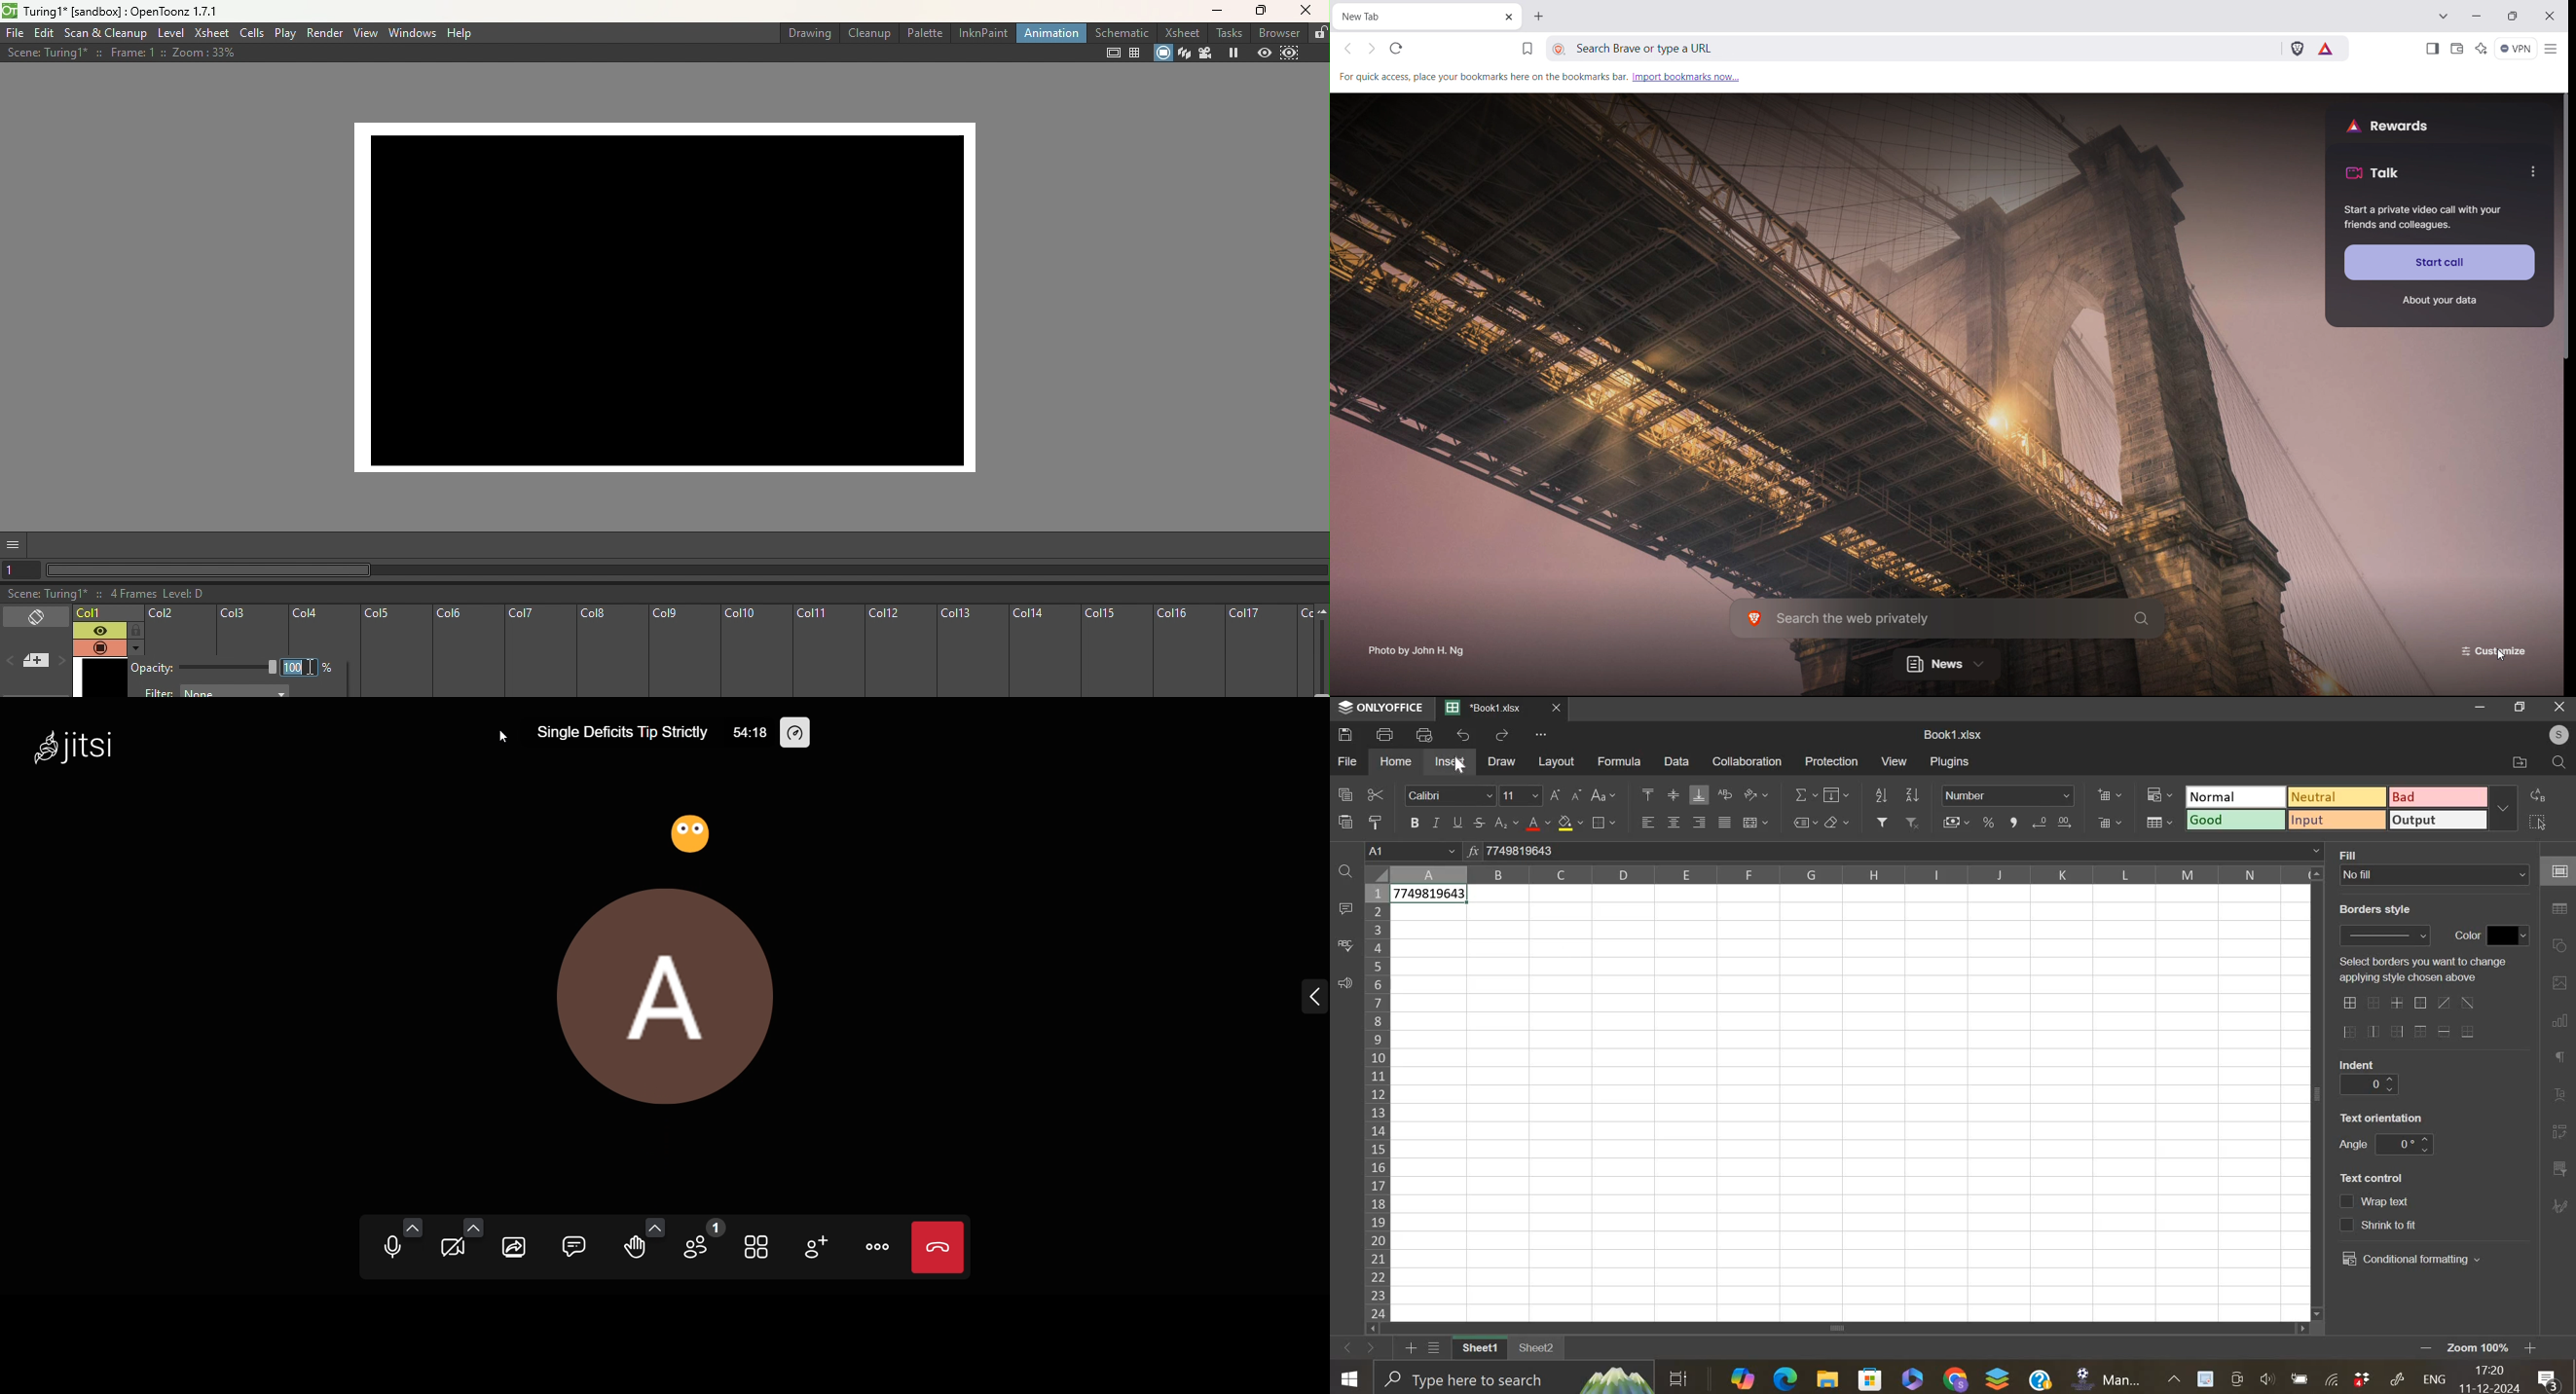  I want to click on Add new memo, so click(35, 662).